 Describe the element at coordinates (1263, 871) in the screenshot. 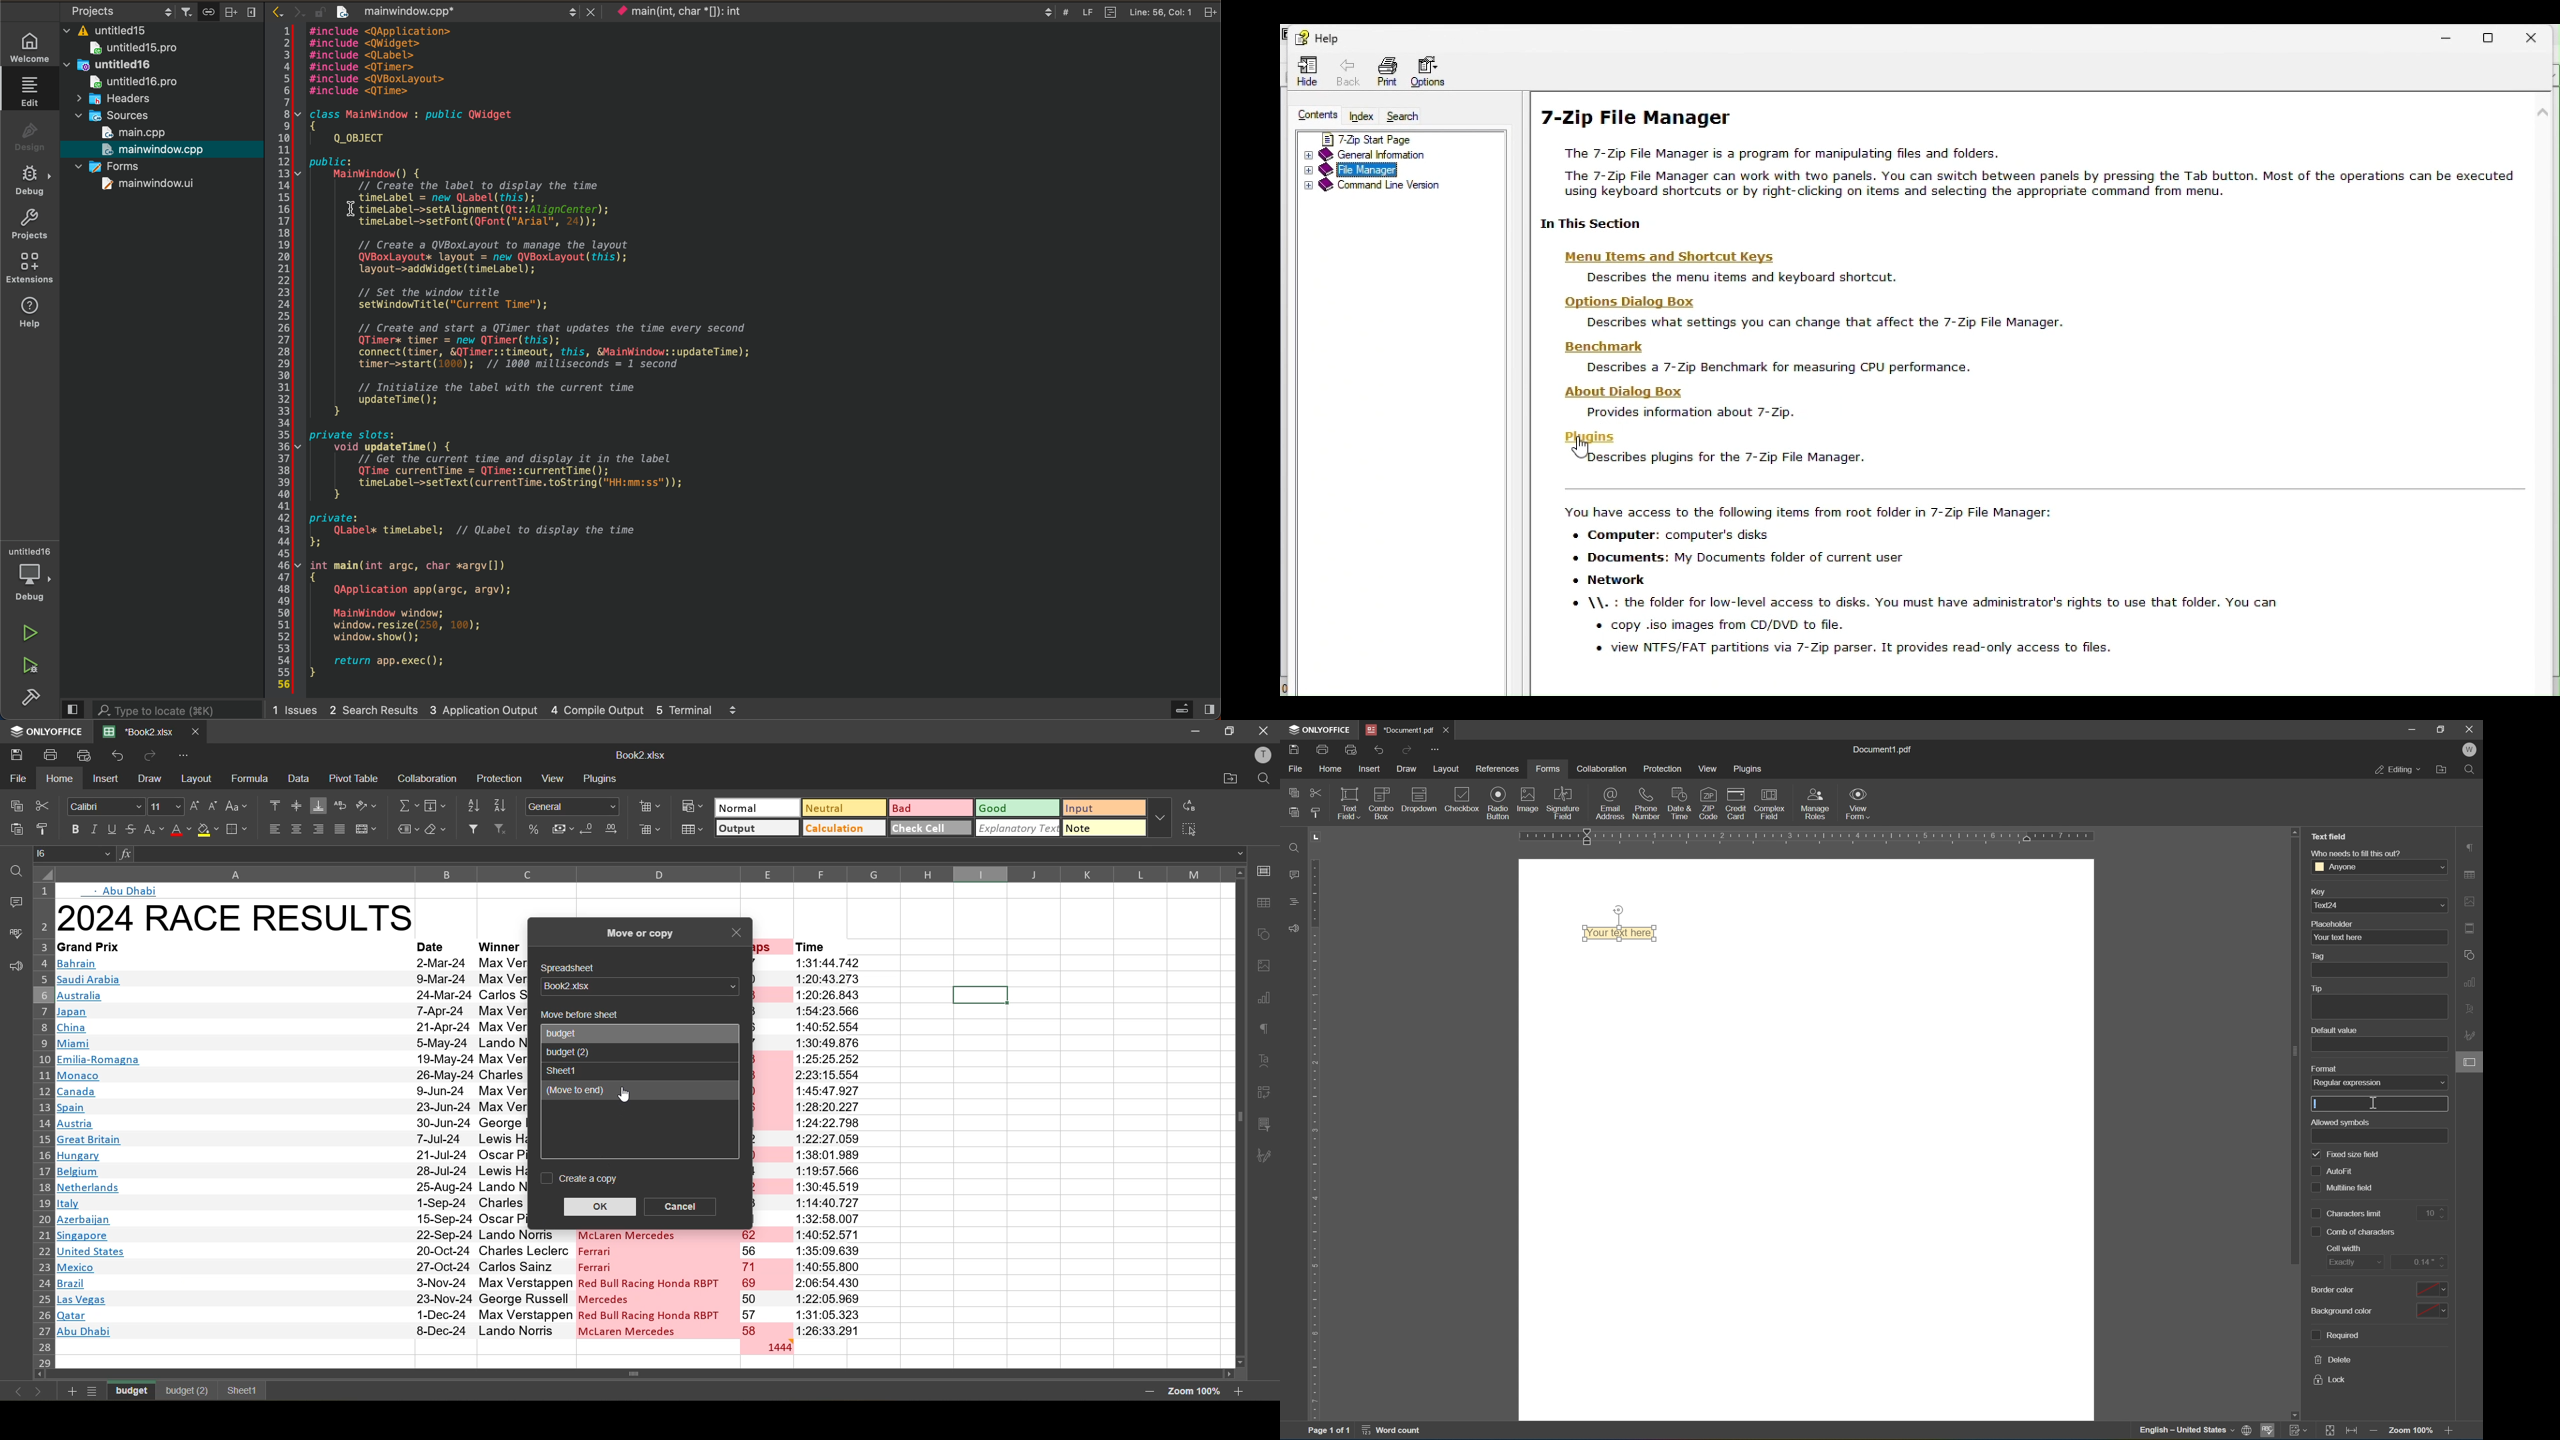

I see `call settings` at that location.